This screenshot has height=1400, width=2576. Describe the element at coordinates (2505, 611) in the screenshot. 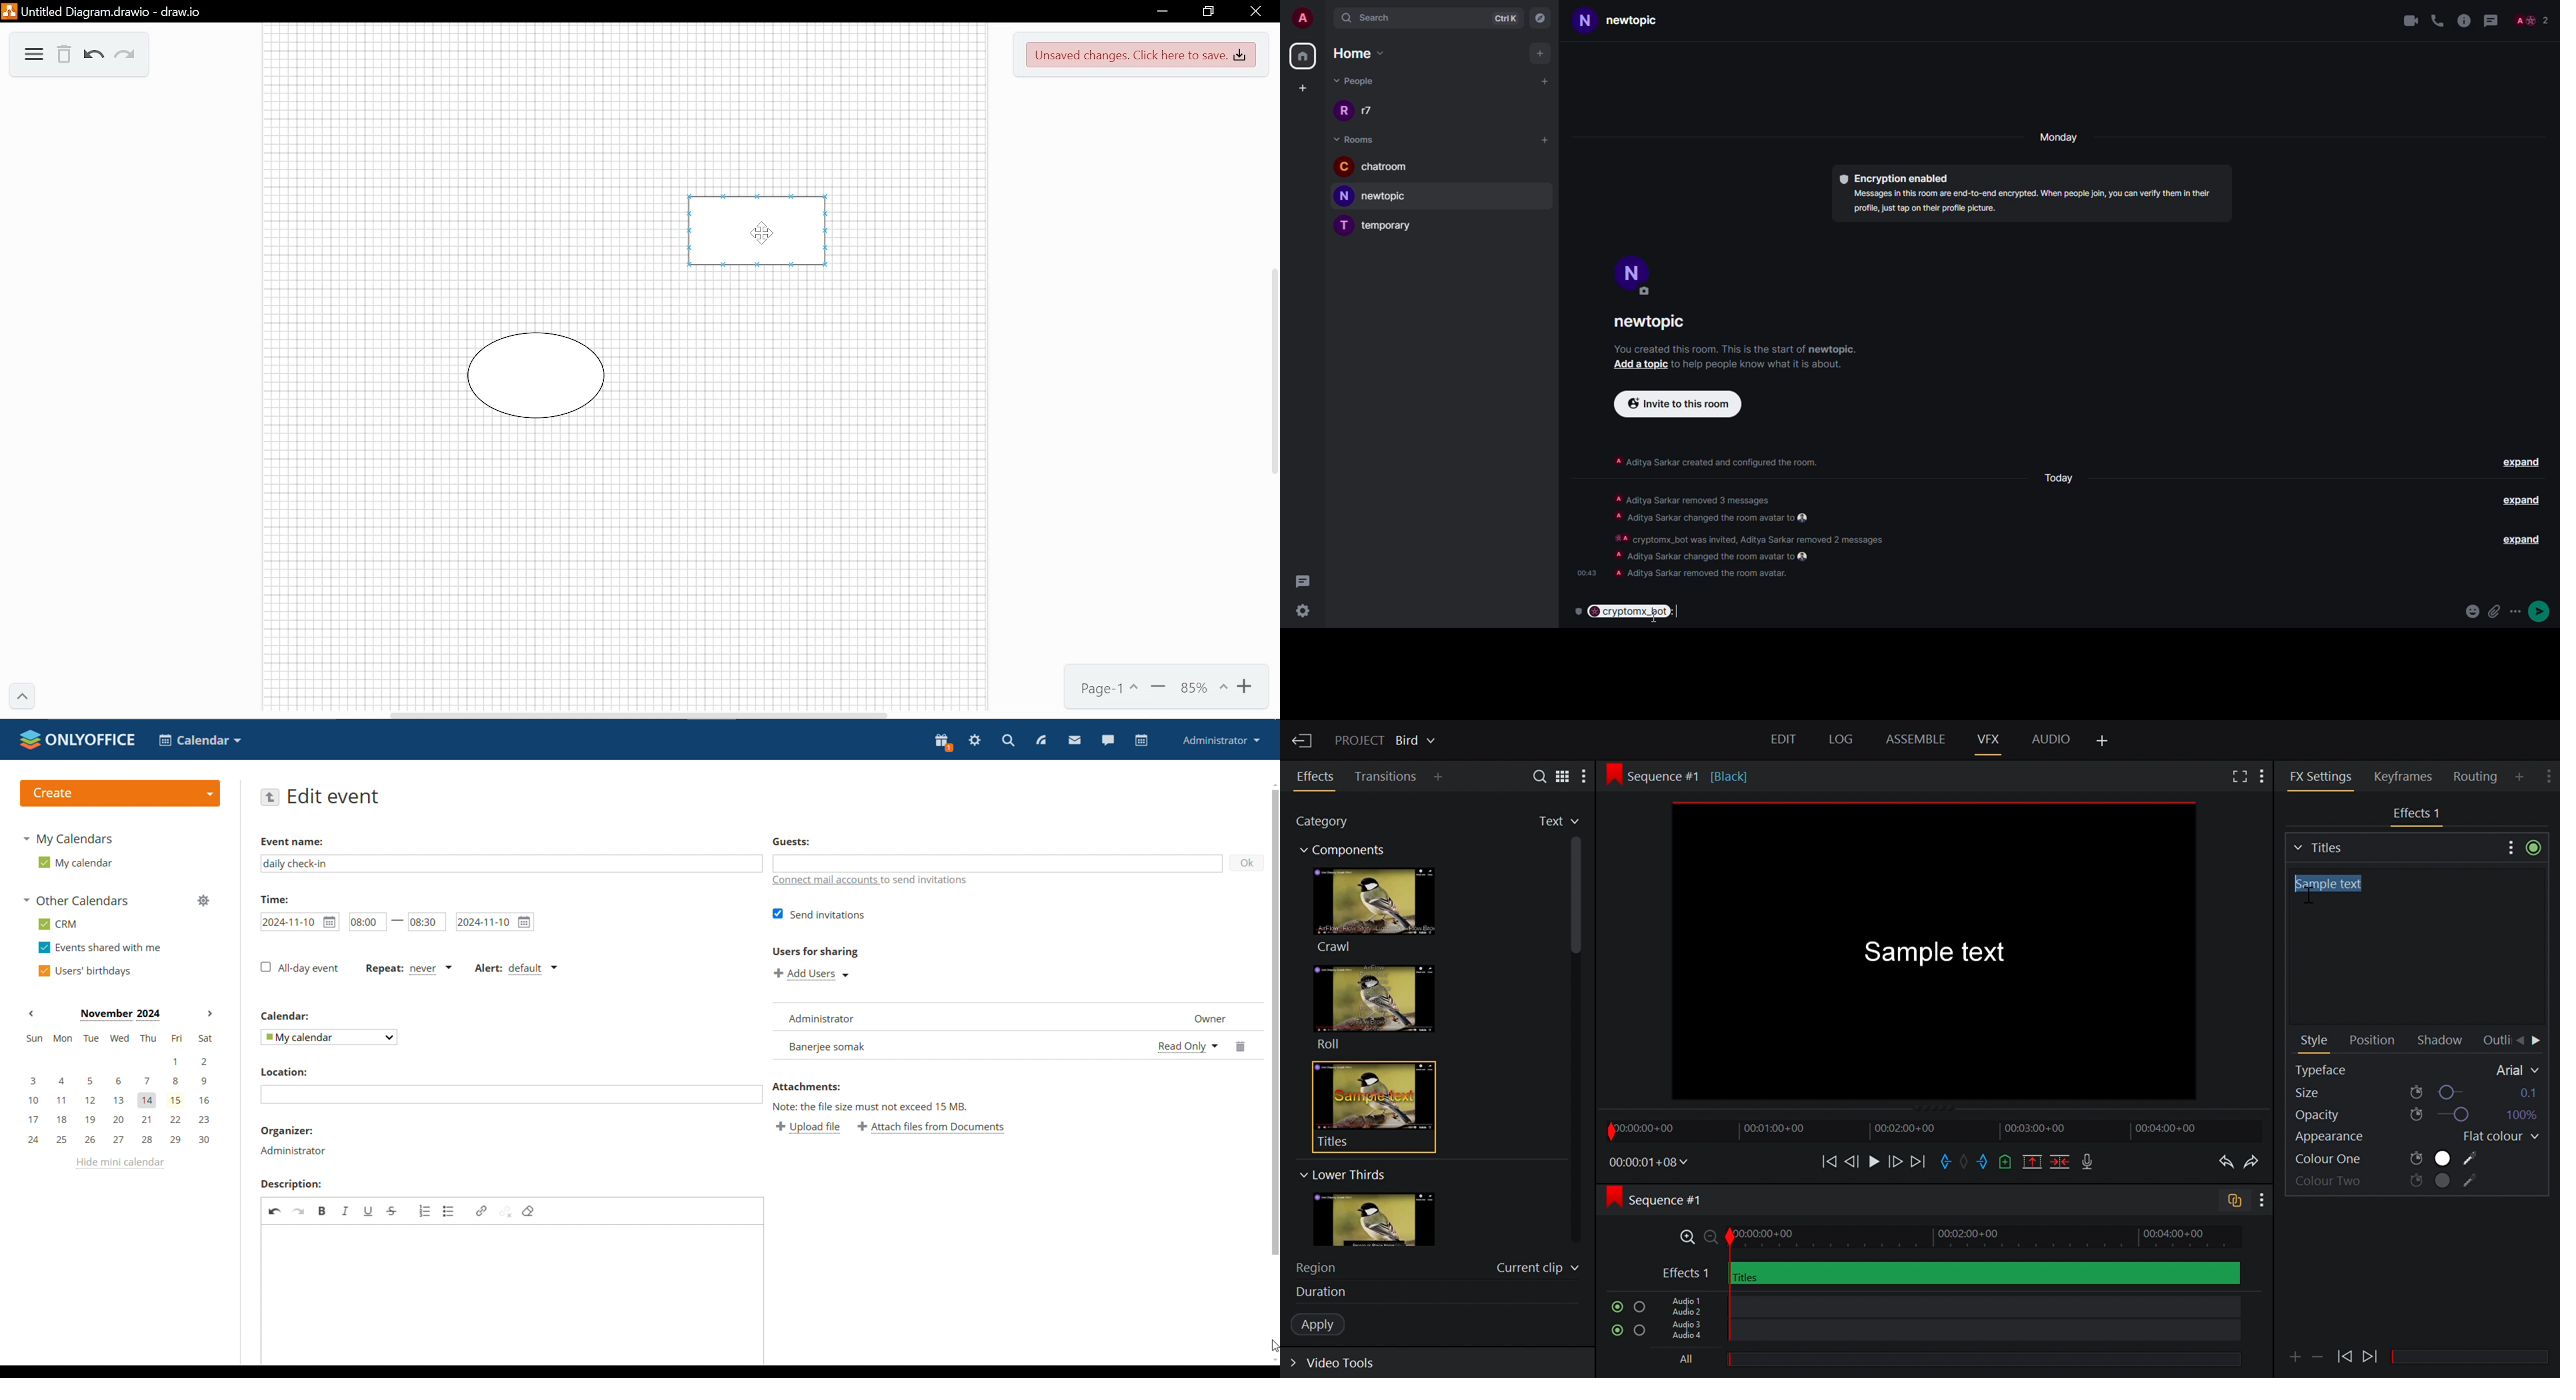

I see `attach` at that location.